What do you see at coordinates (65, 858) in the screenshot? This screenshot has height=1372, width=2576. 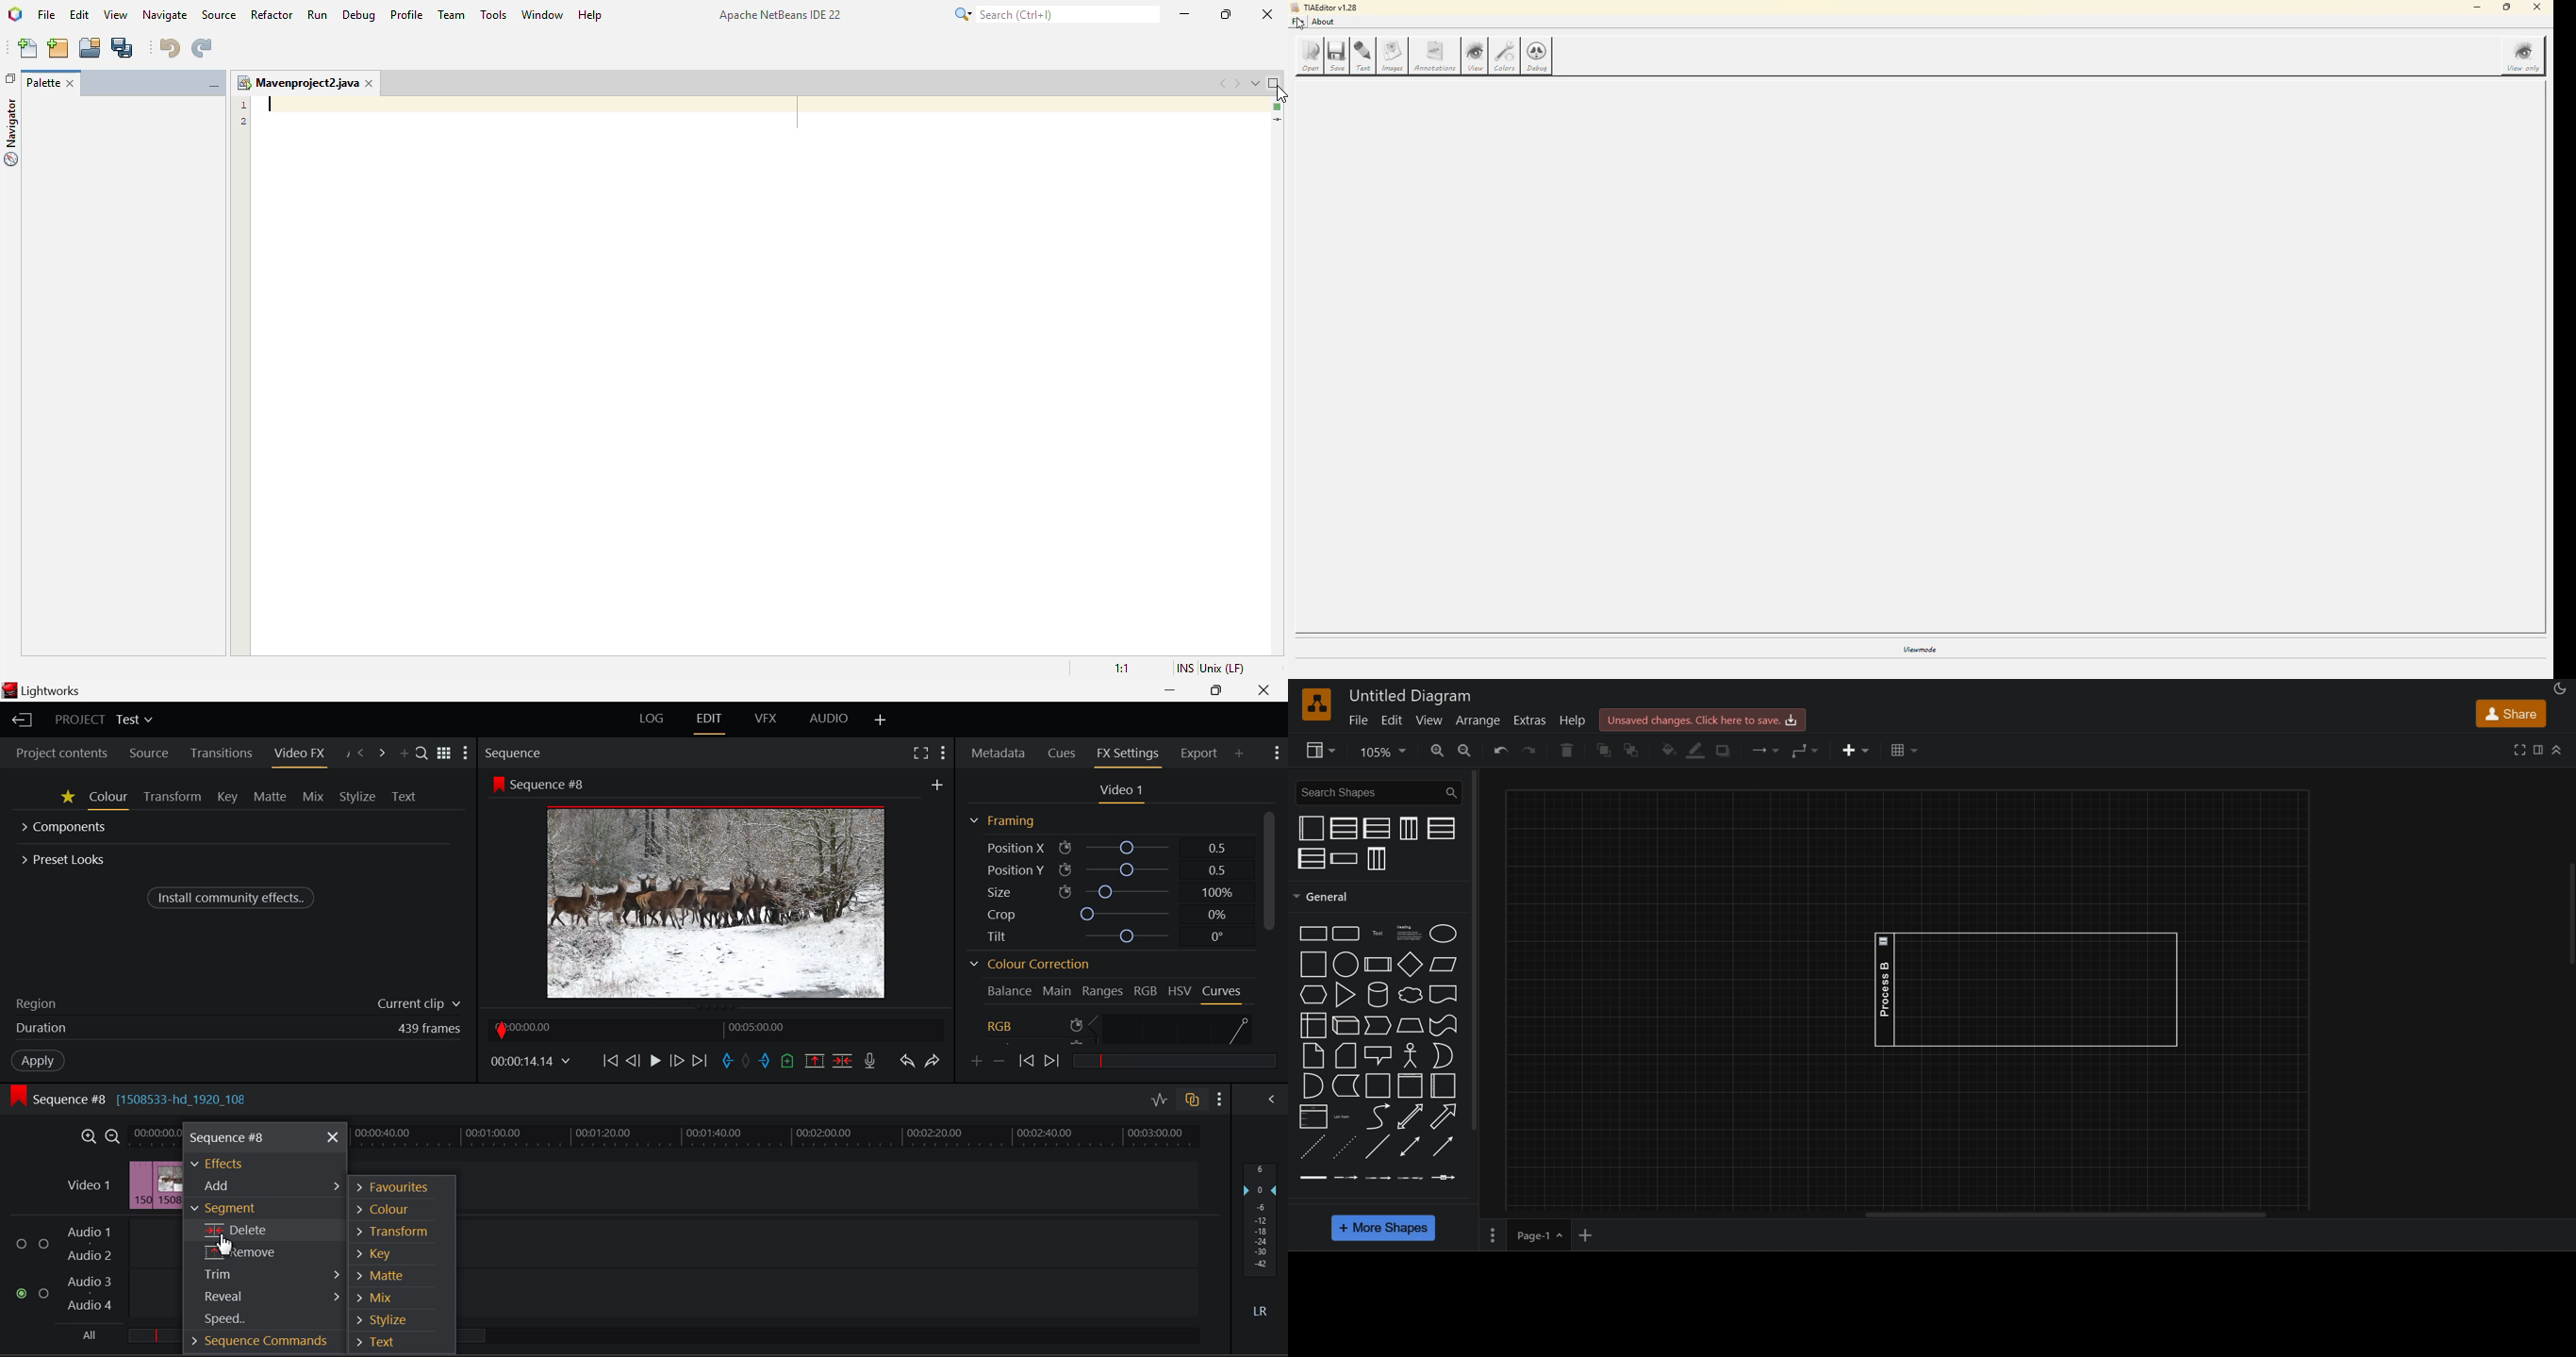 I see `Preset Looks` at bounding box center [65, 858].